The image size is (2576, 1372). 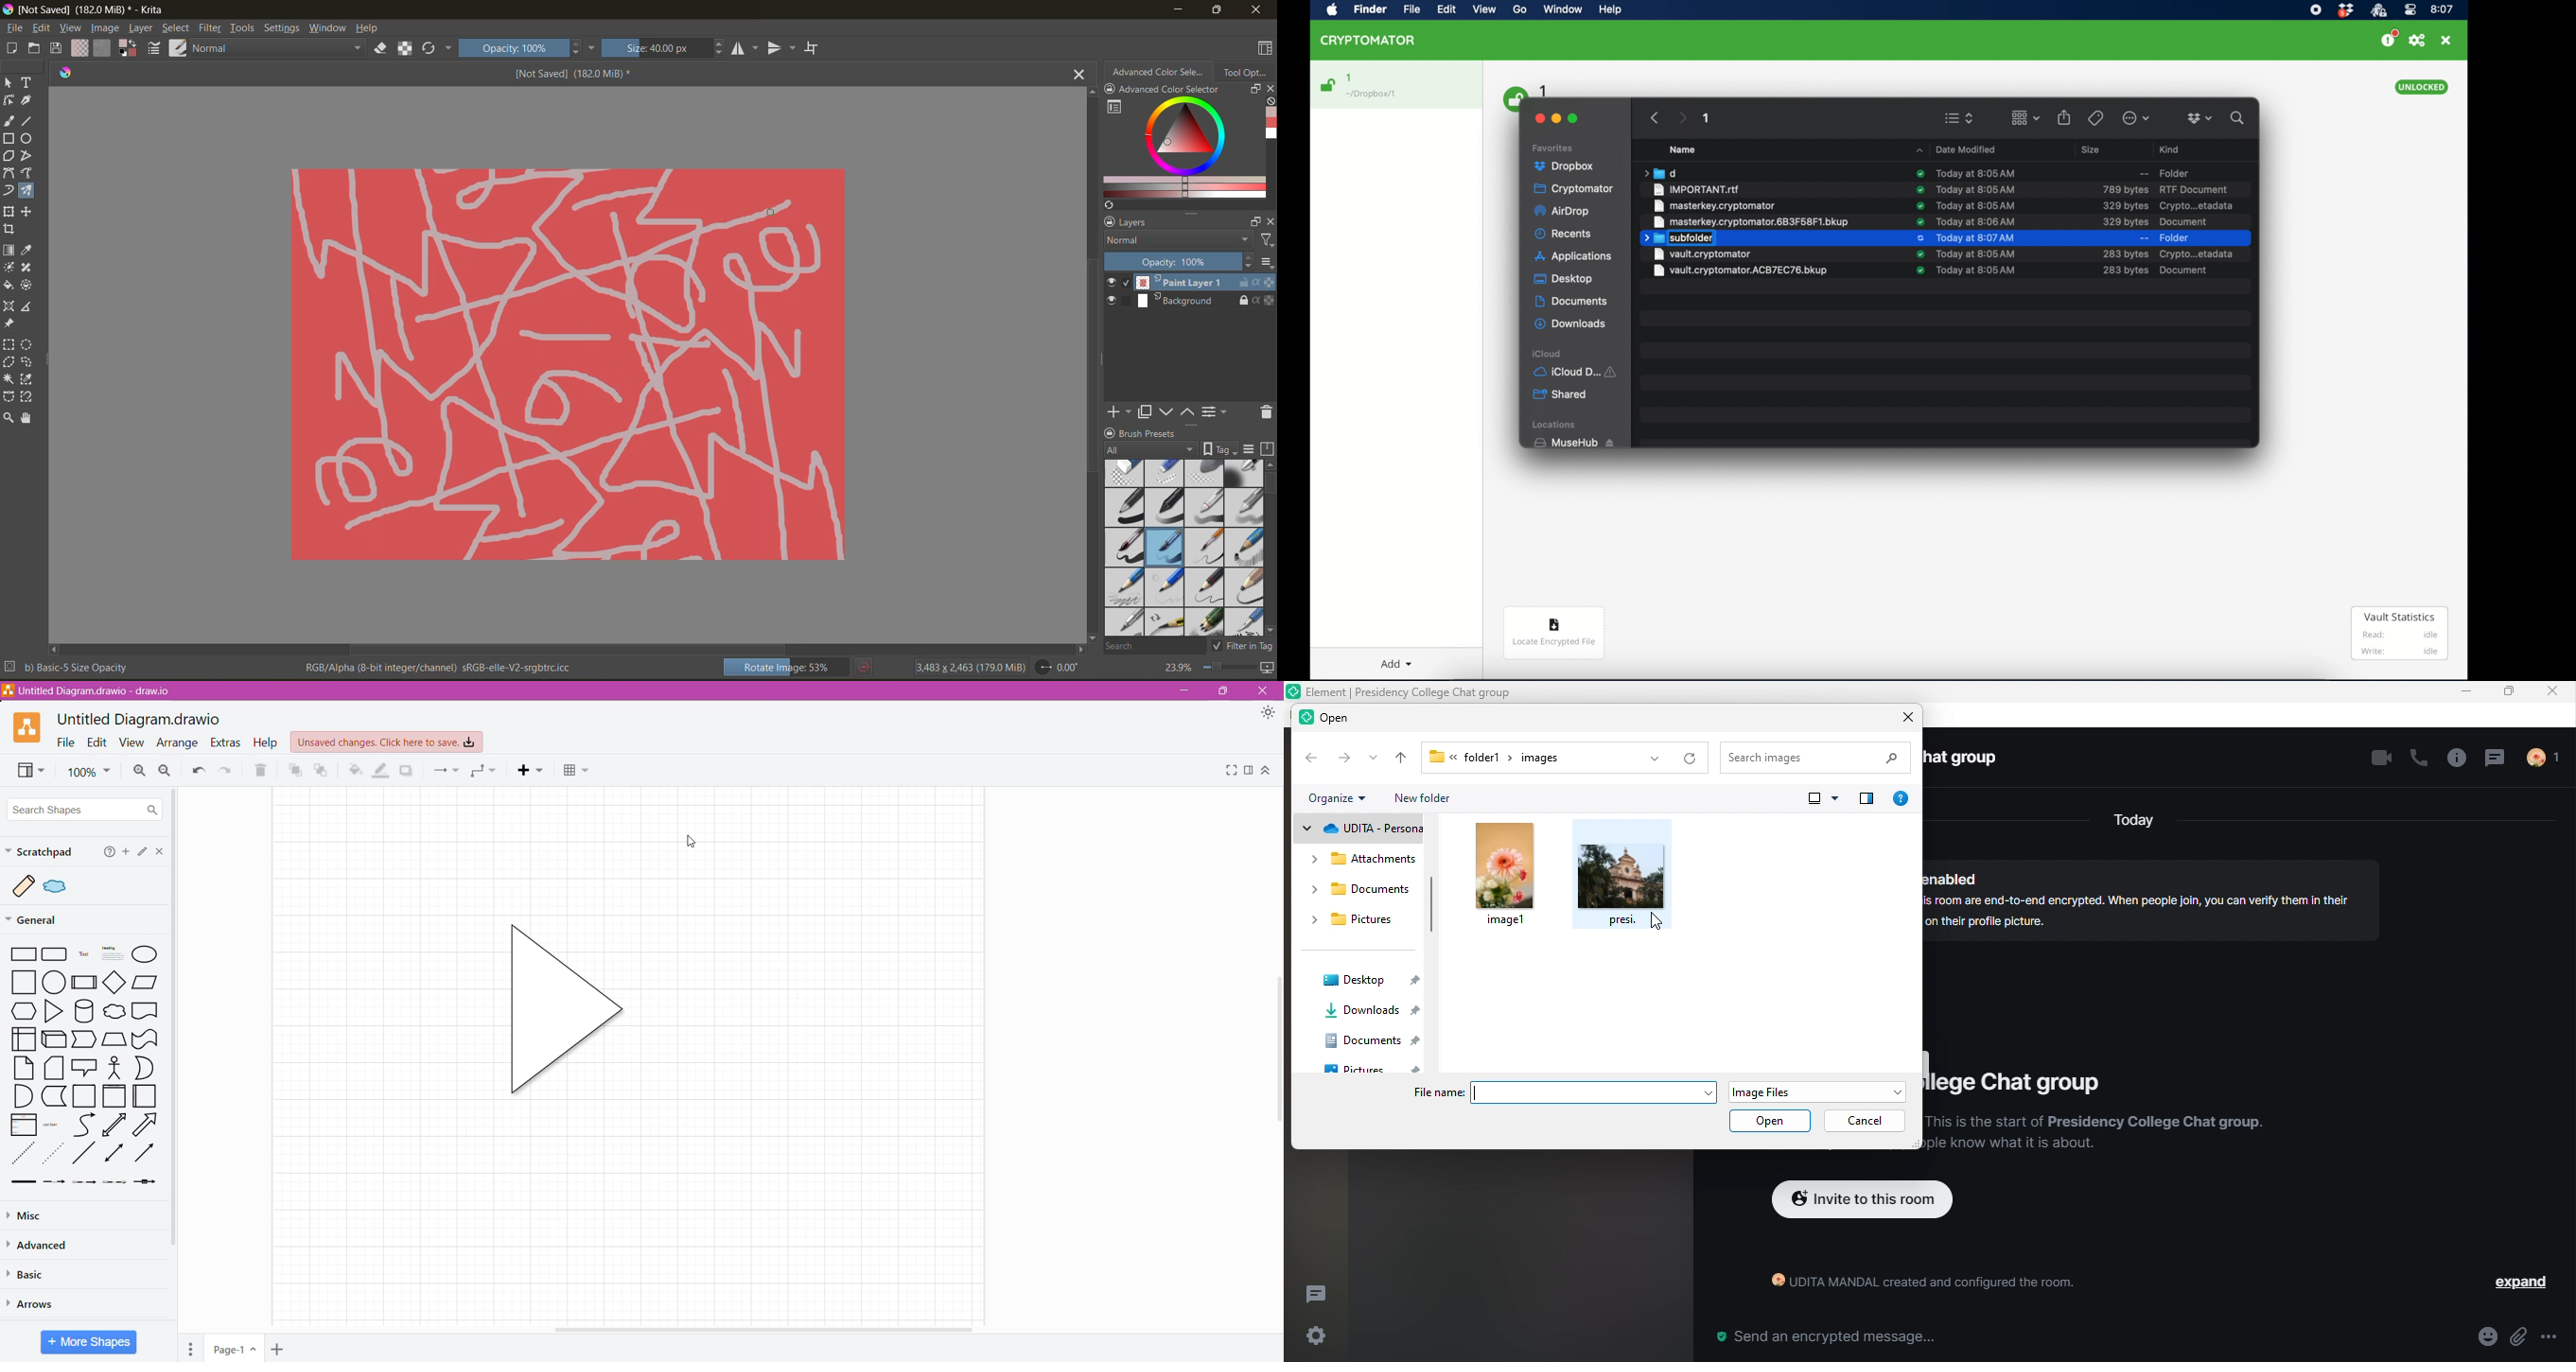 What do you see at coordinates (58, 49) in the screenshot?
I see `save` at bounding box center [58, 49].